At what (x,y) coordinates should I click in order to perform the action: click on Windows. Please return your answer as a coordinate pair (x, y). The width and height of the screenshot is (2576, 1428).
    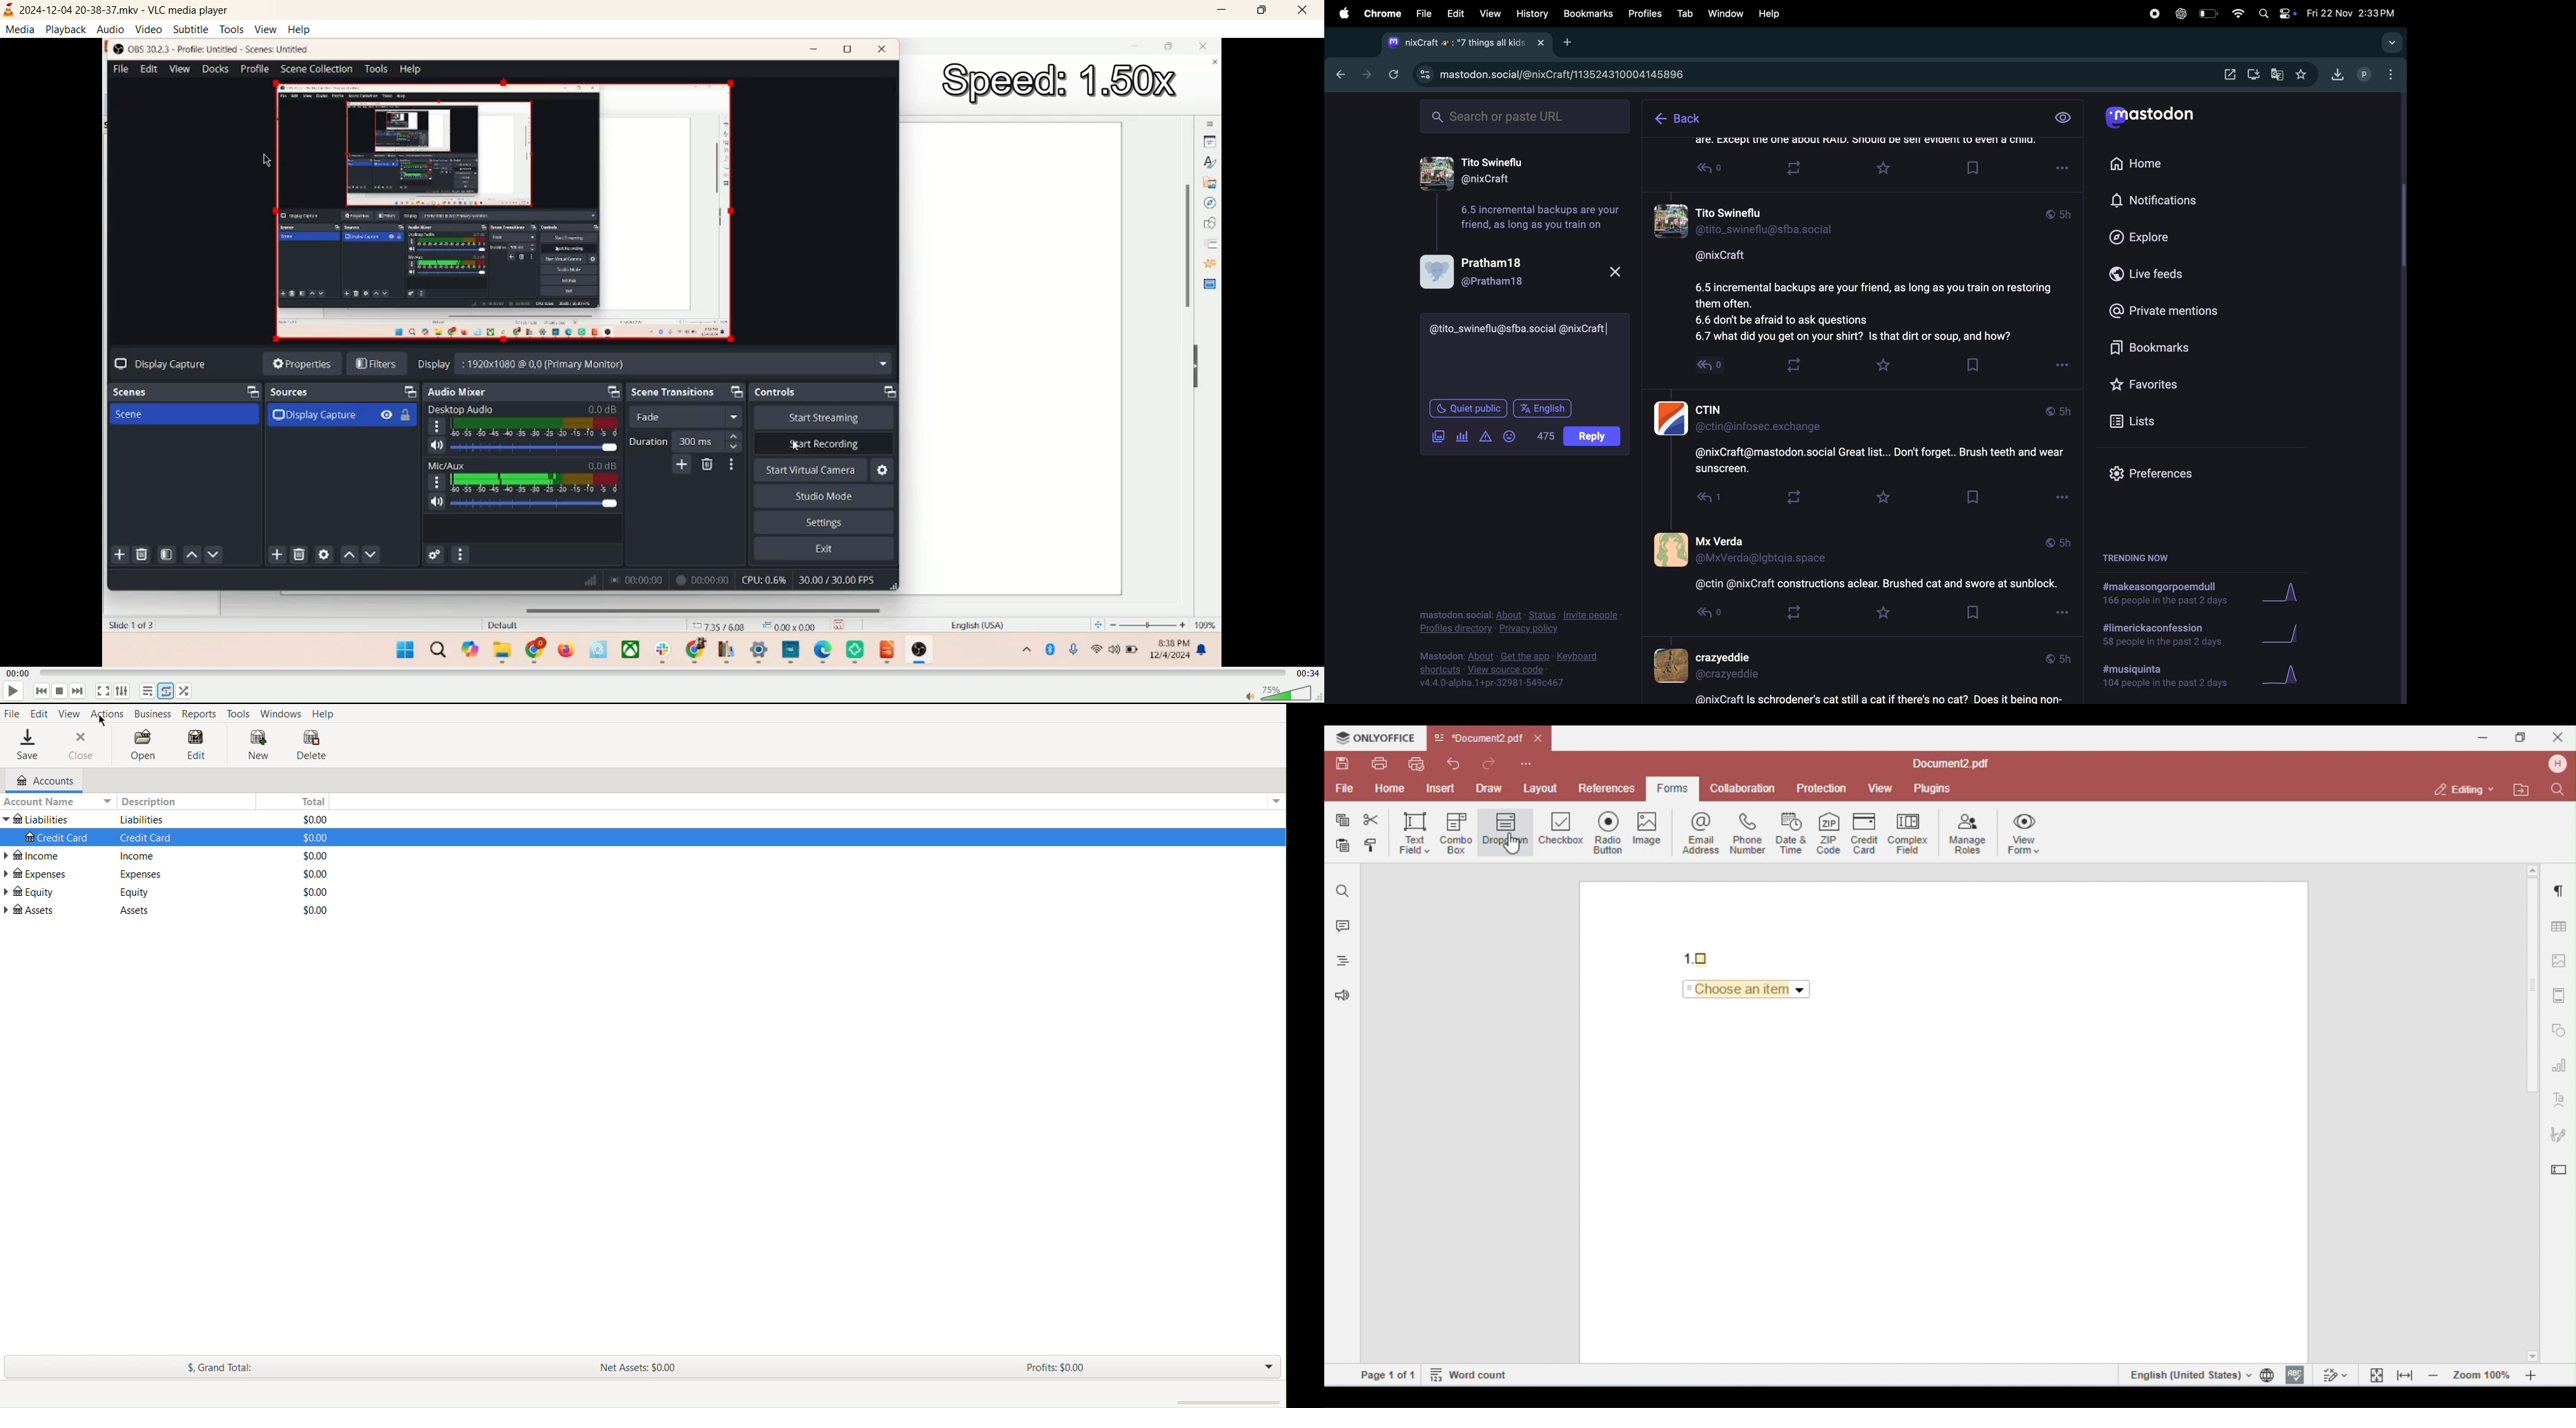
    Looking at the image, I should click on (282, 713).